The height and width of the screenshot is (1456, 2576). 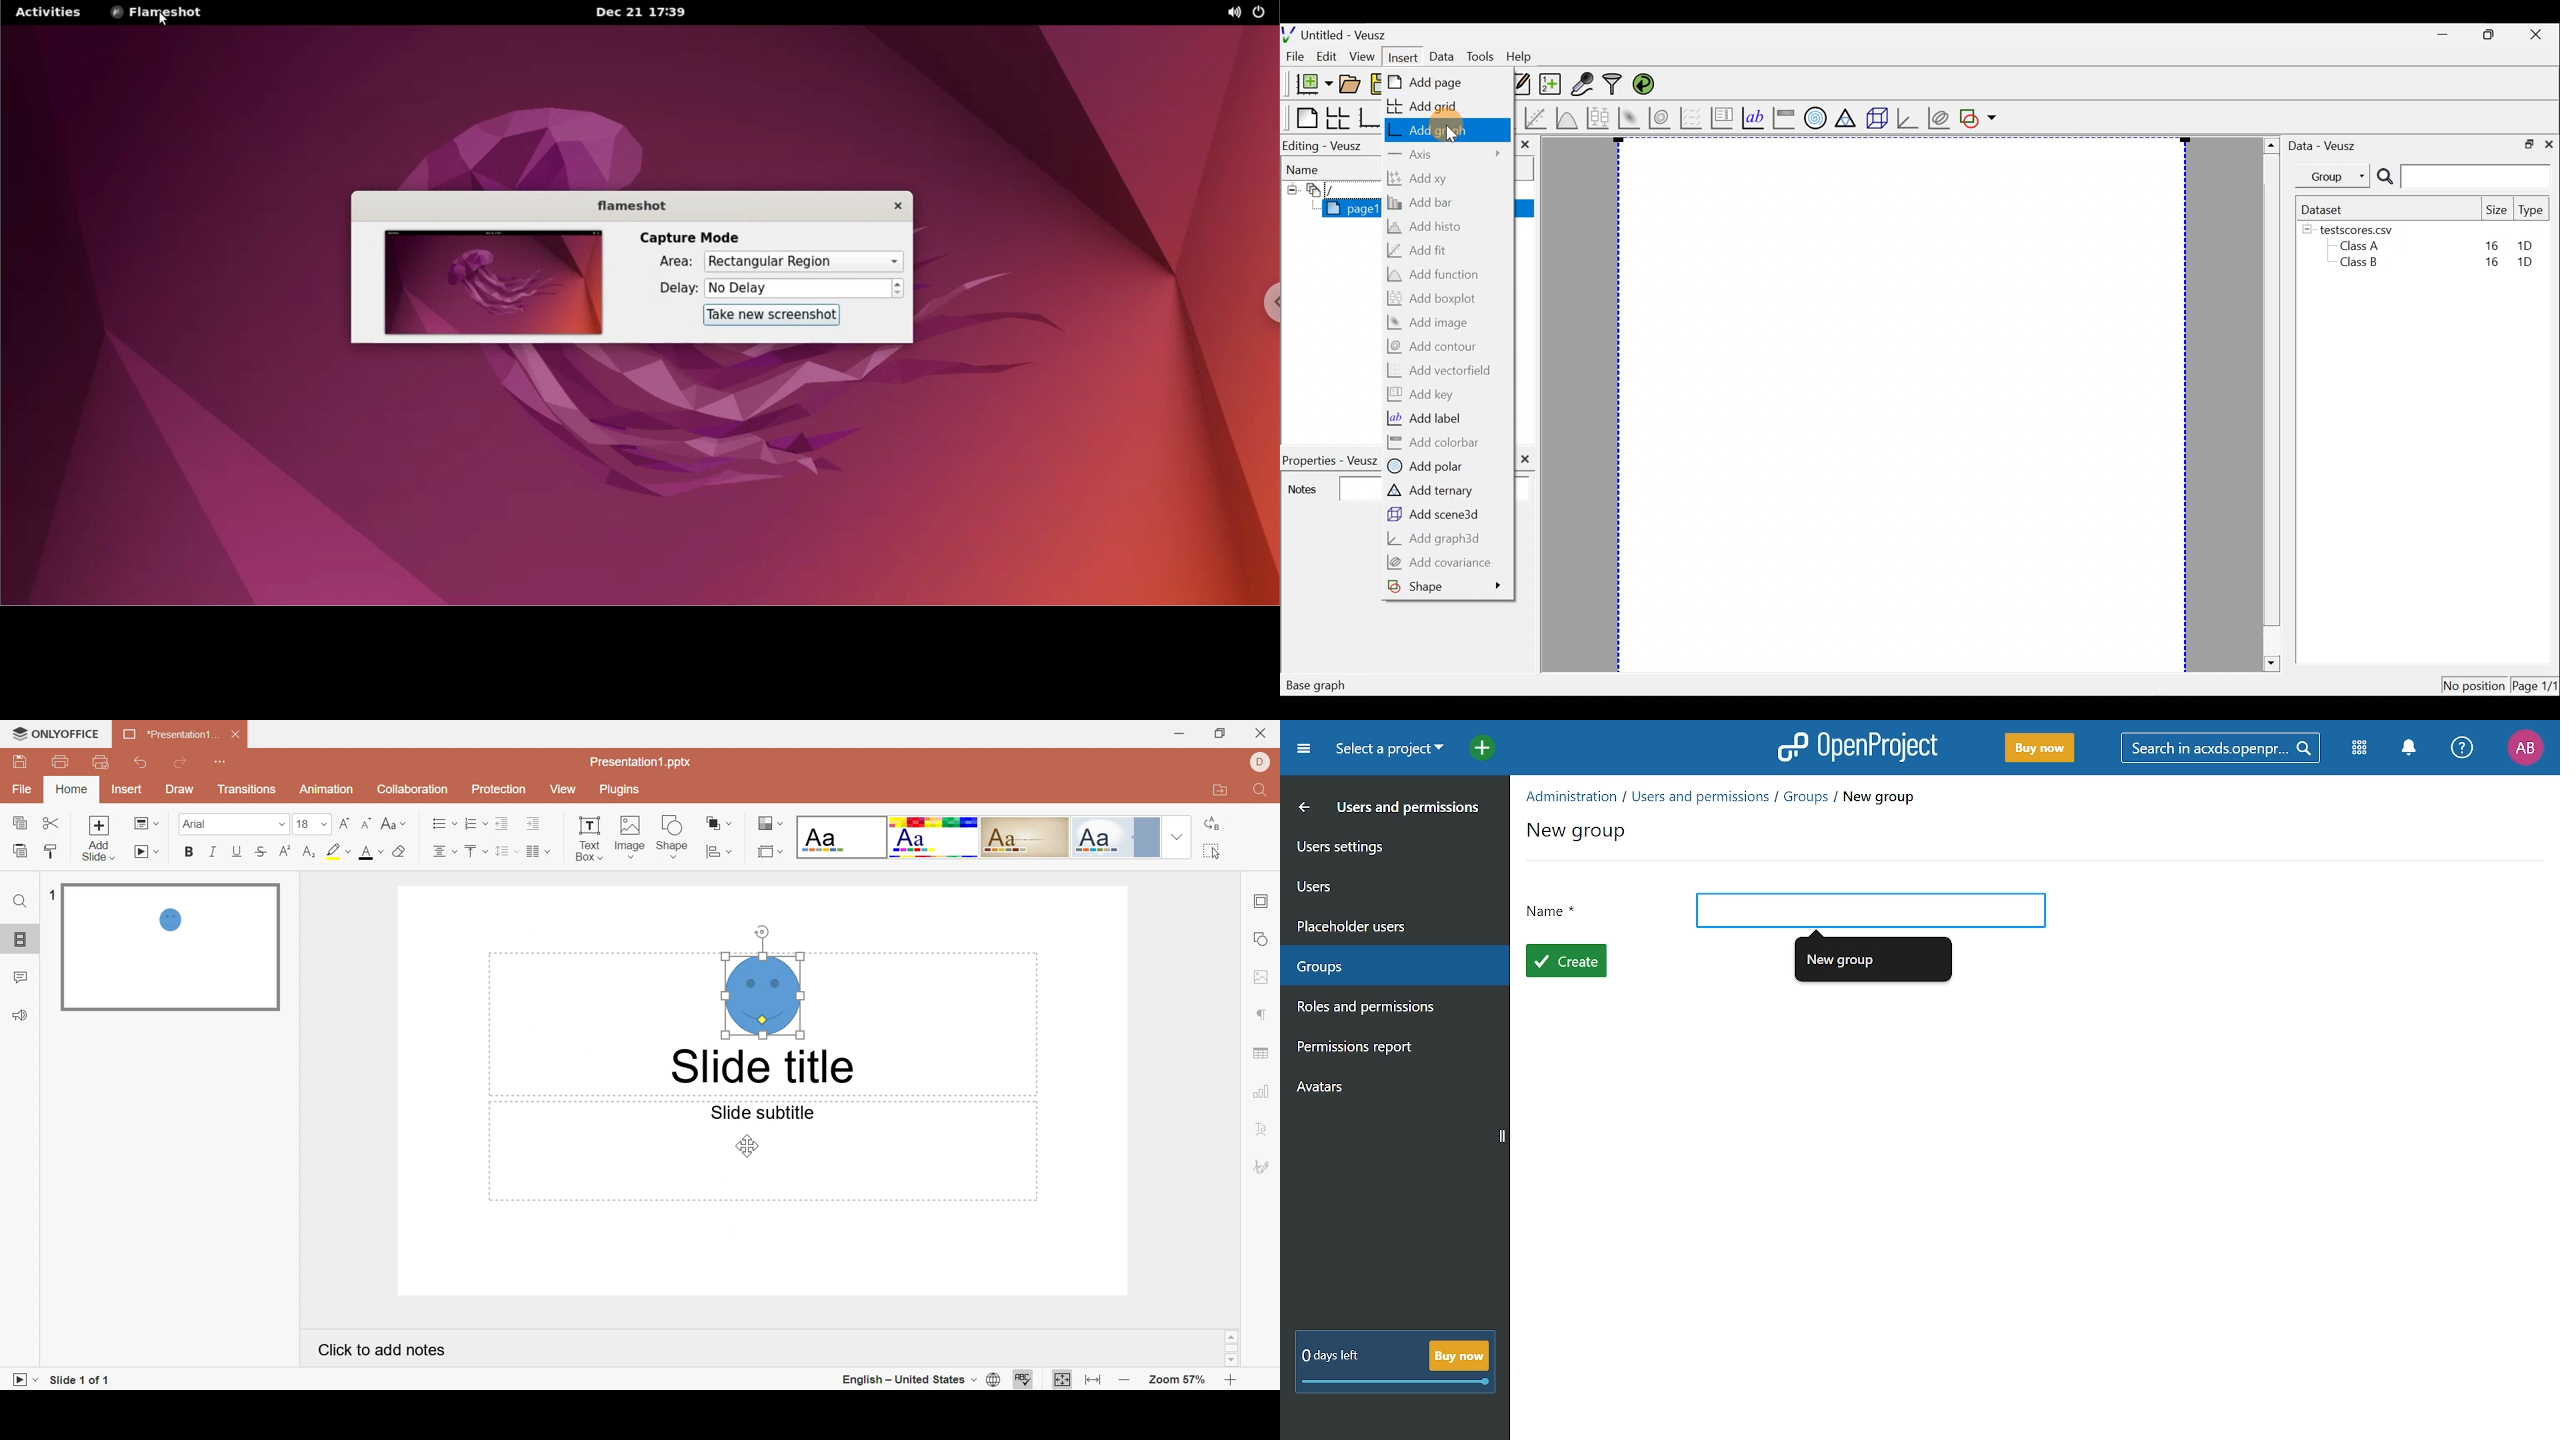 I want to click on Cut, so click(x=53, y=823).